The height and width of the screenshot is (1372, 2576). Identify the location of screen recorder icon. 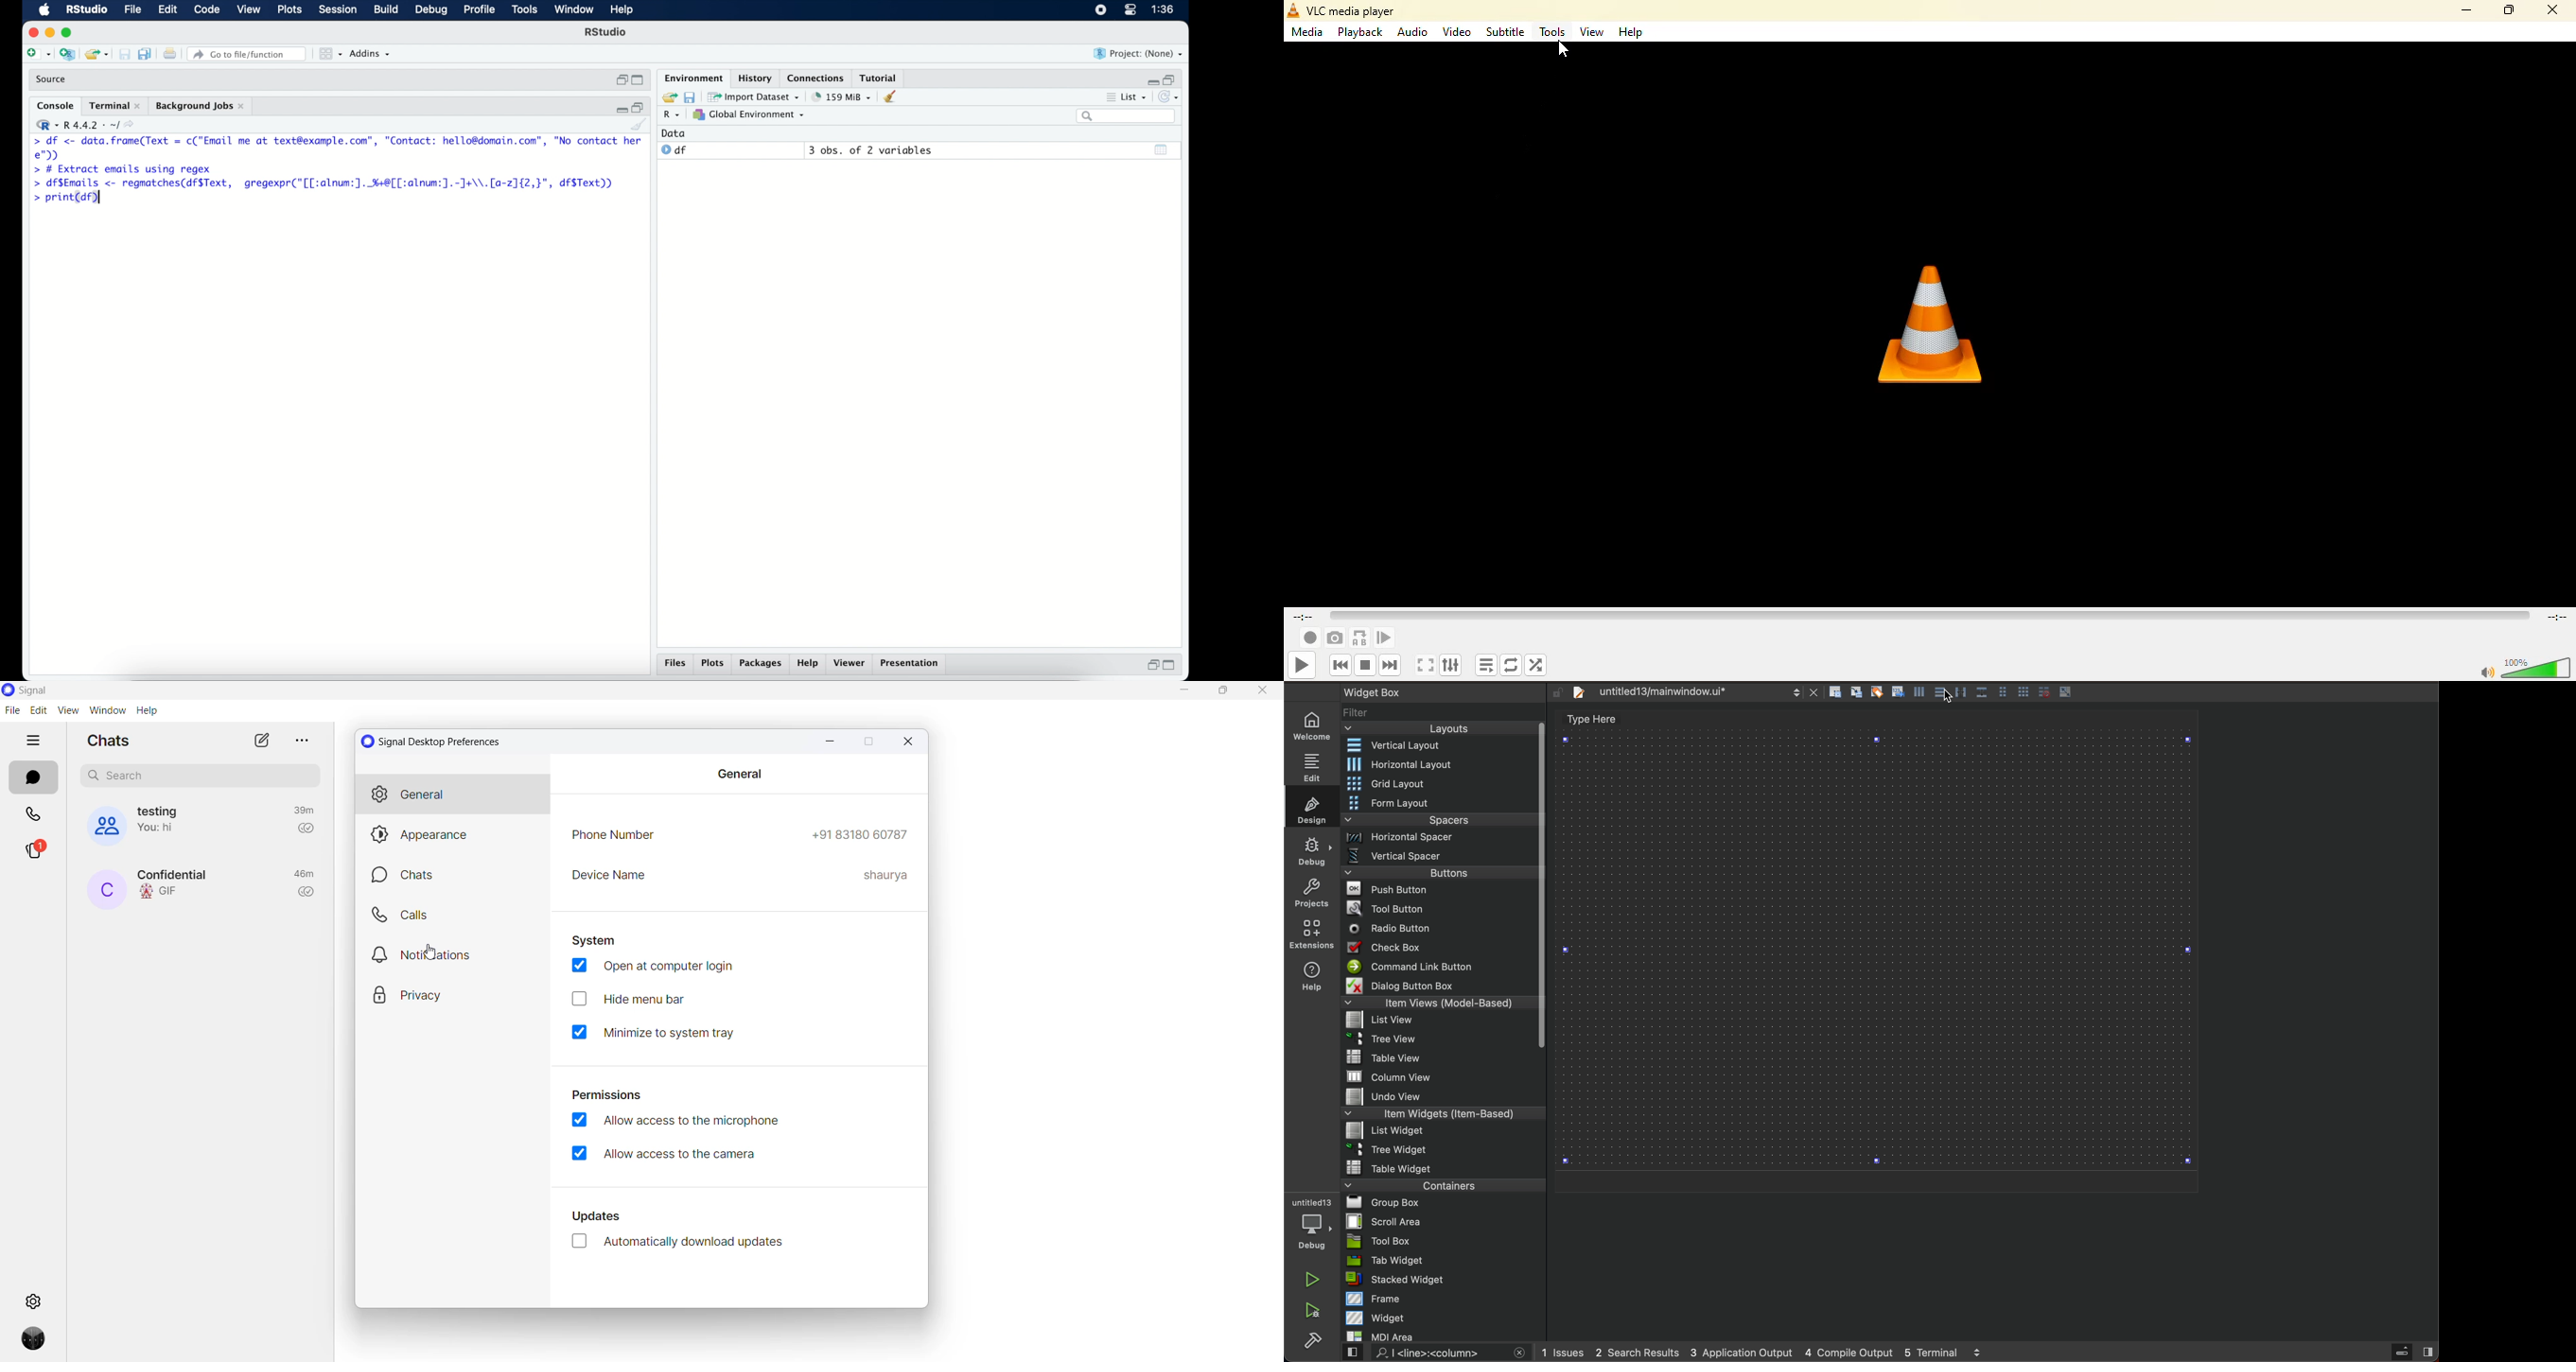
(1100, 10).